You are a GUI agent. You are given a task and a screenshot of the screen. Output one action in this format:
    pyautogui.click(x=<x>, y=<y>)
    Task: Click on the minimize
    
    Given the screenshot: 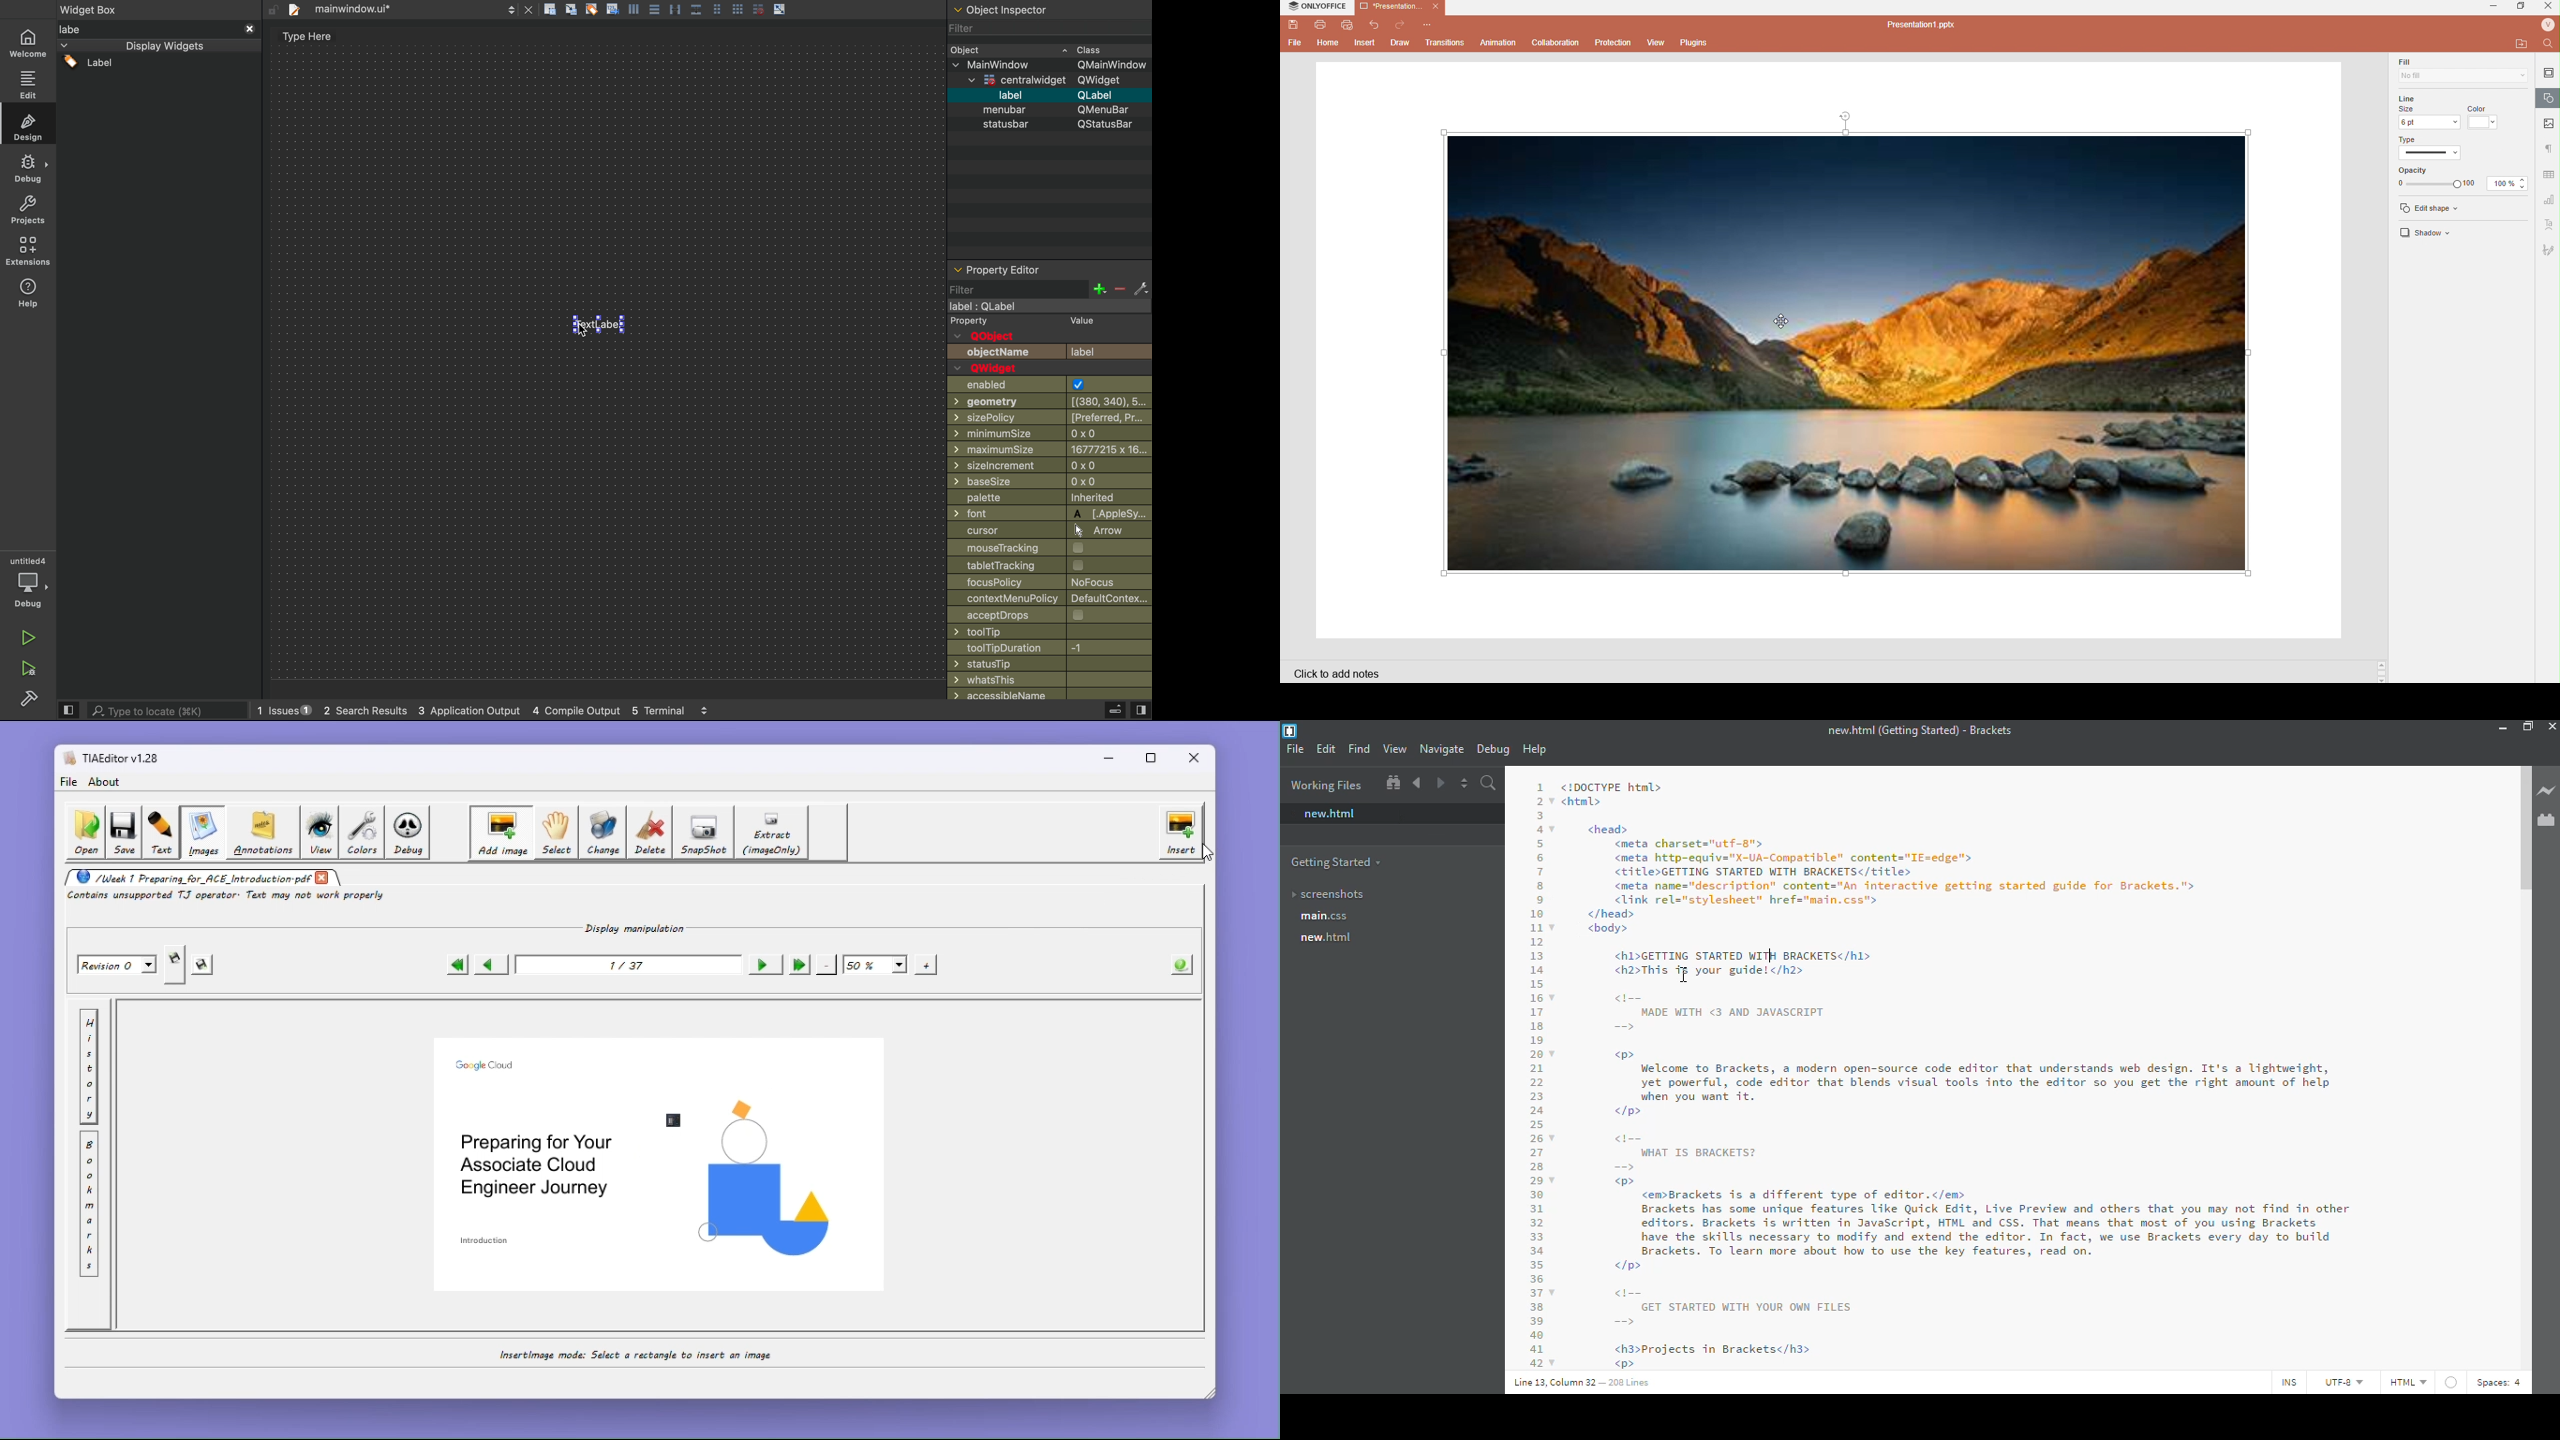 What is the action you would take?
    pyautogui.click(x=2496, y=6)
    